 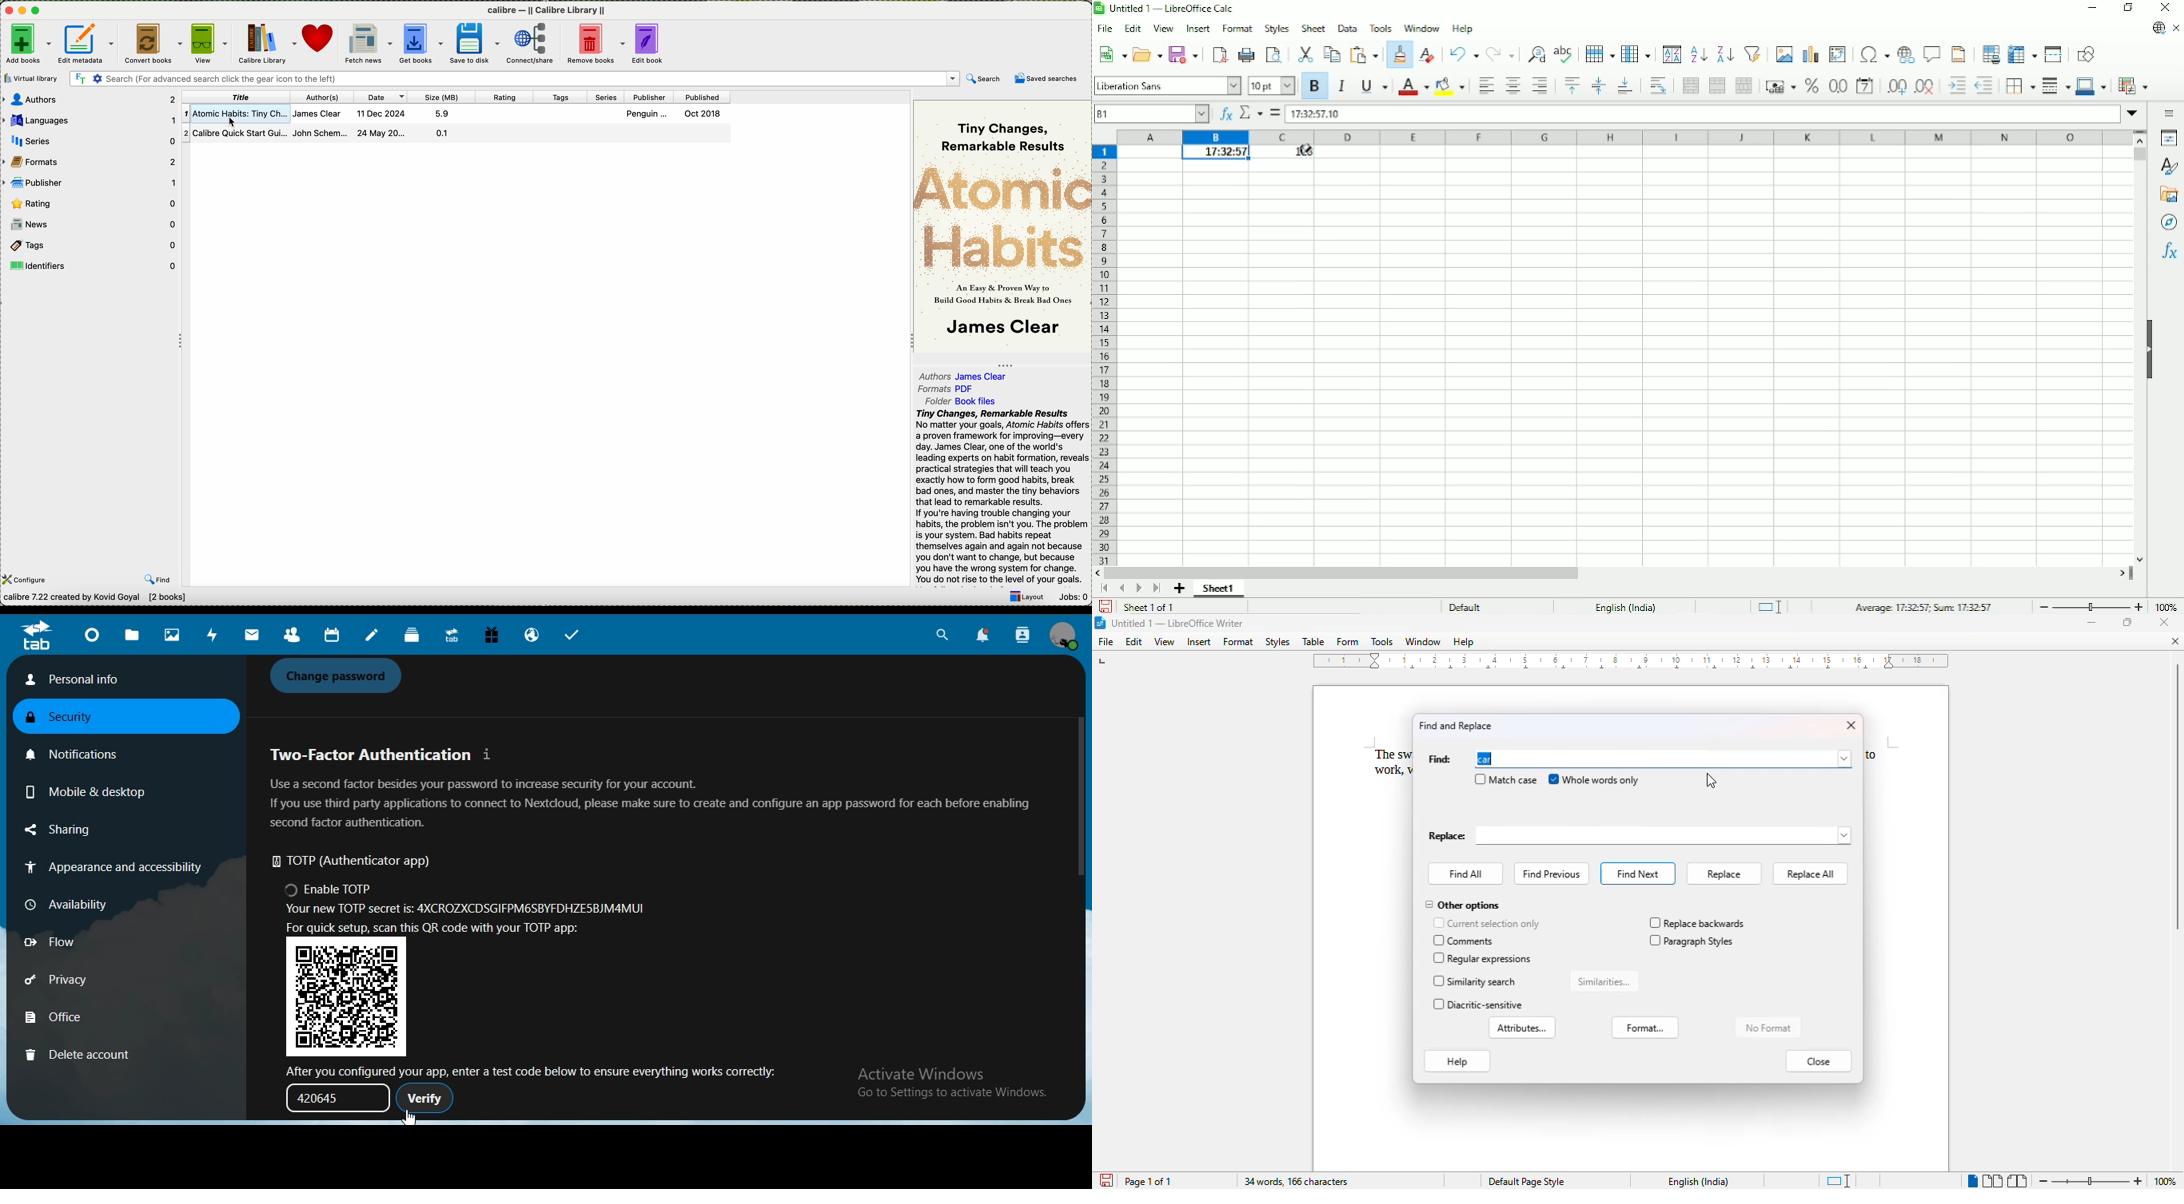 I want to click on Insert image, so click(x=1785, y=54).